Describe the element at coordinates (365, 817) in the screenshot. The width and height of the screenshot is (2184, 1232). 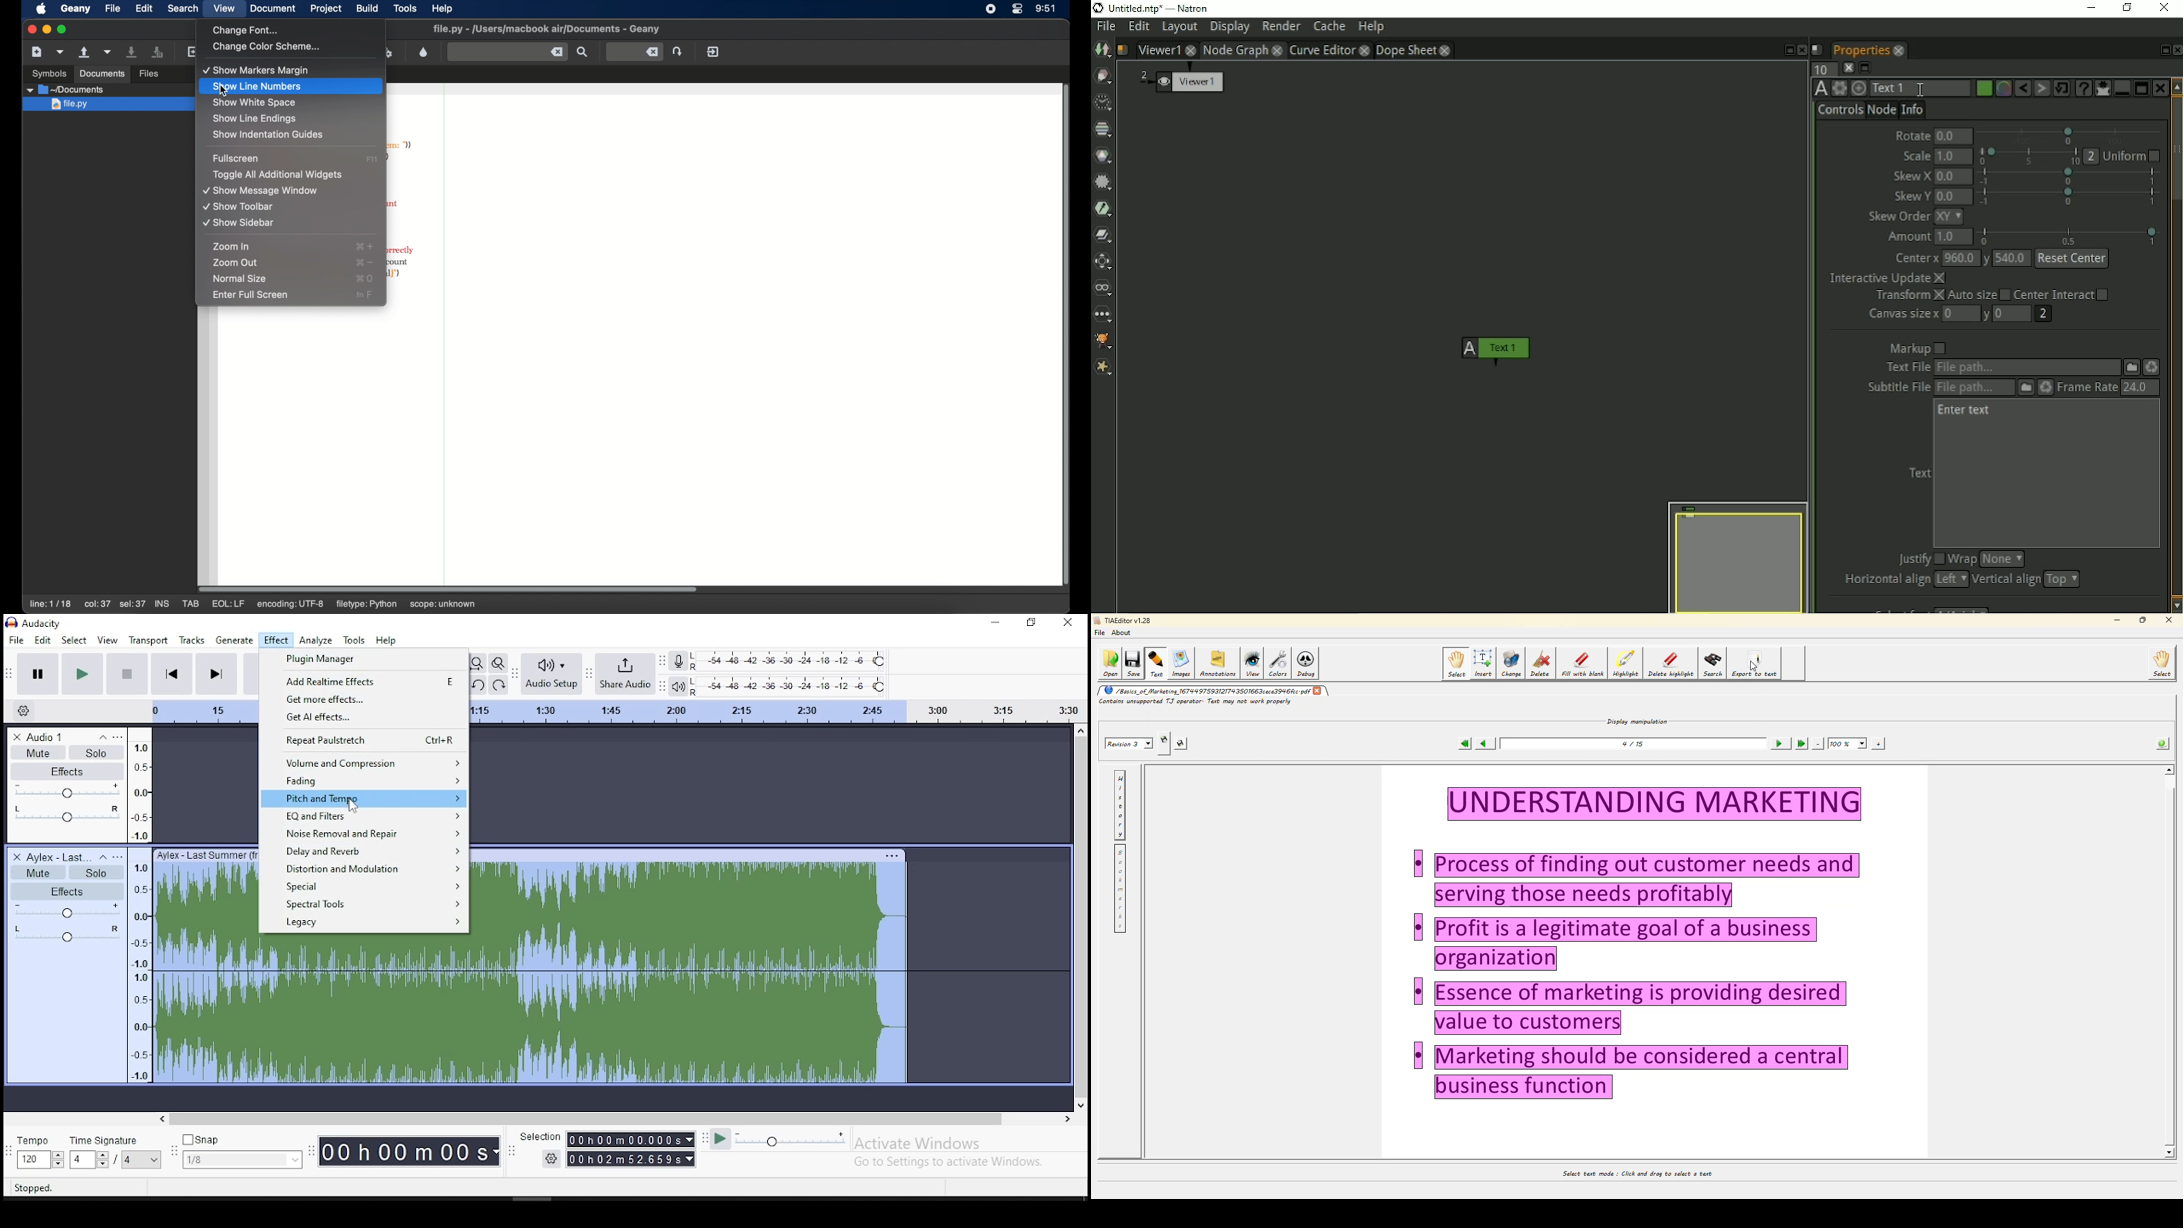
I see `EQ and filters` at that location.